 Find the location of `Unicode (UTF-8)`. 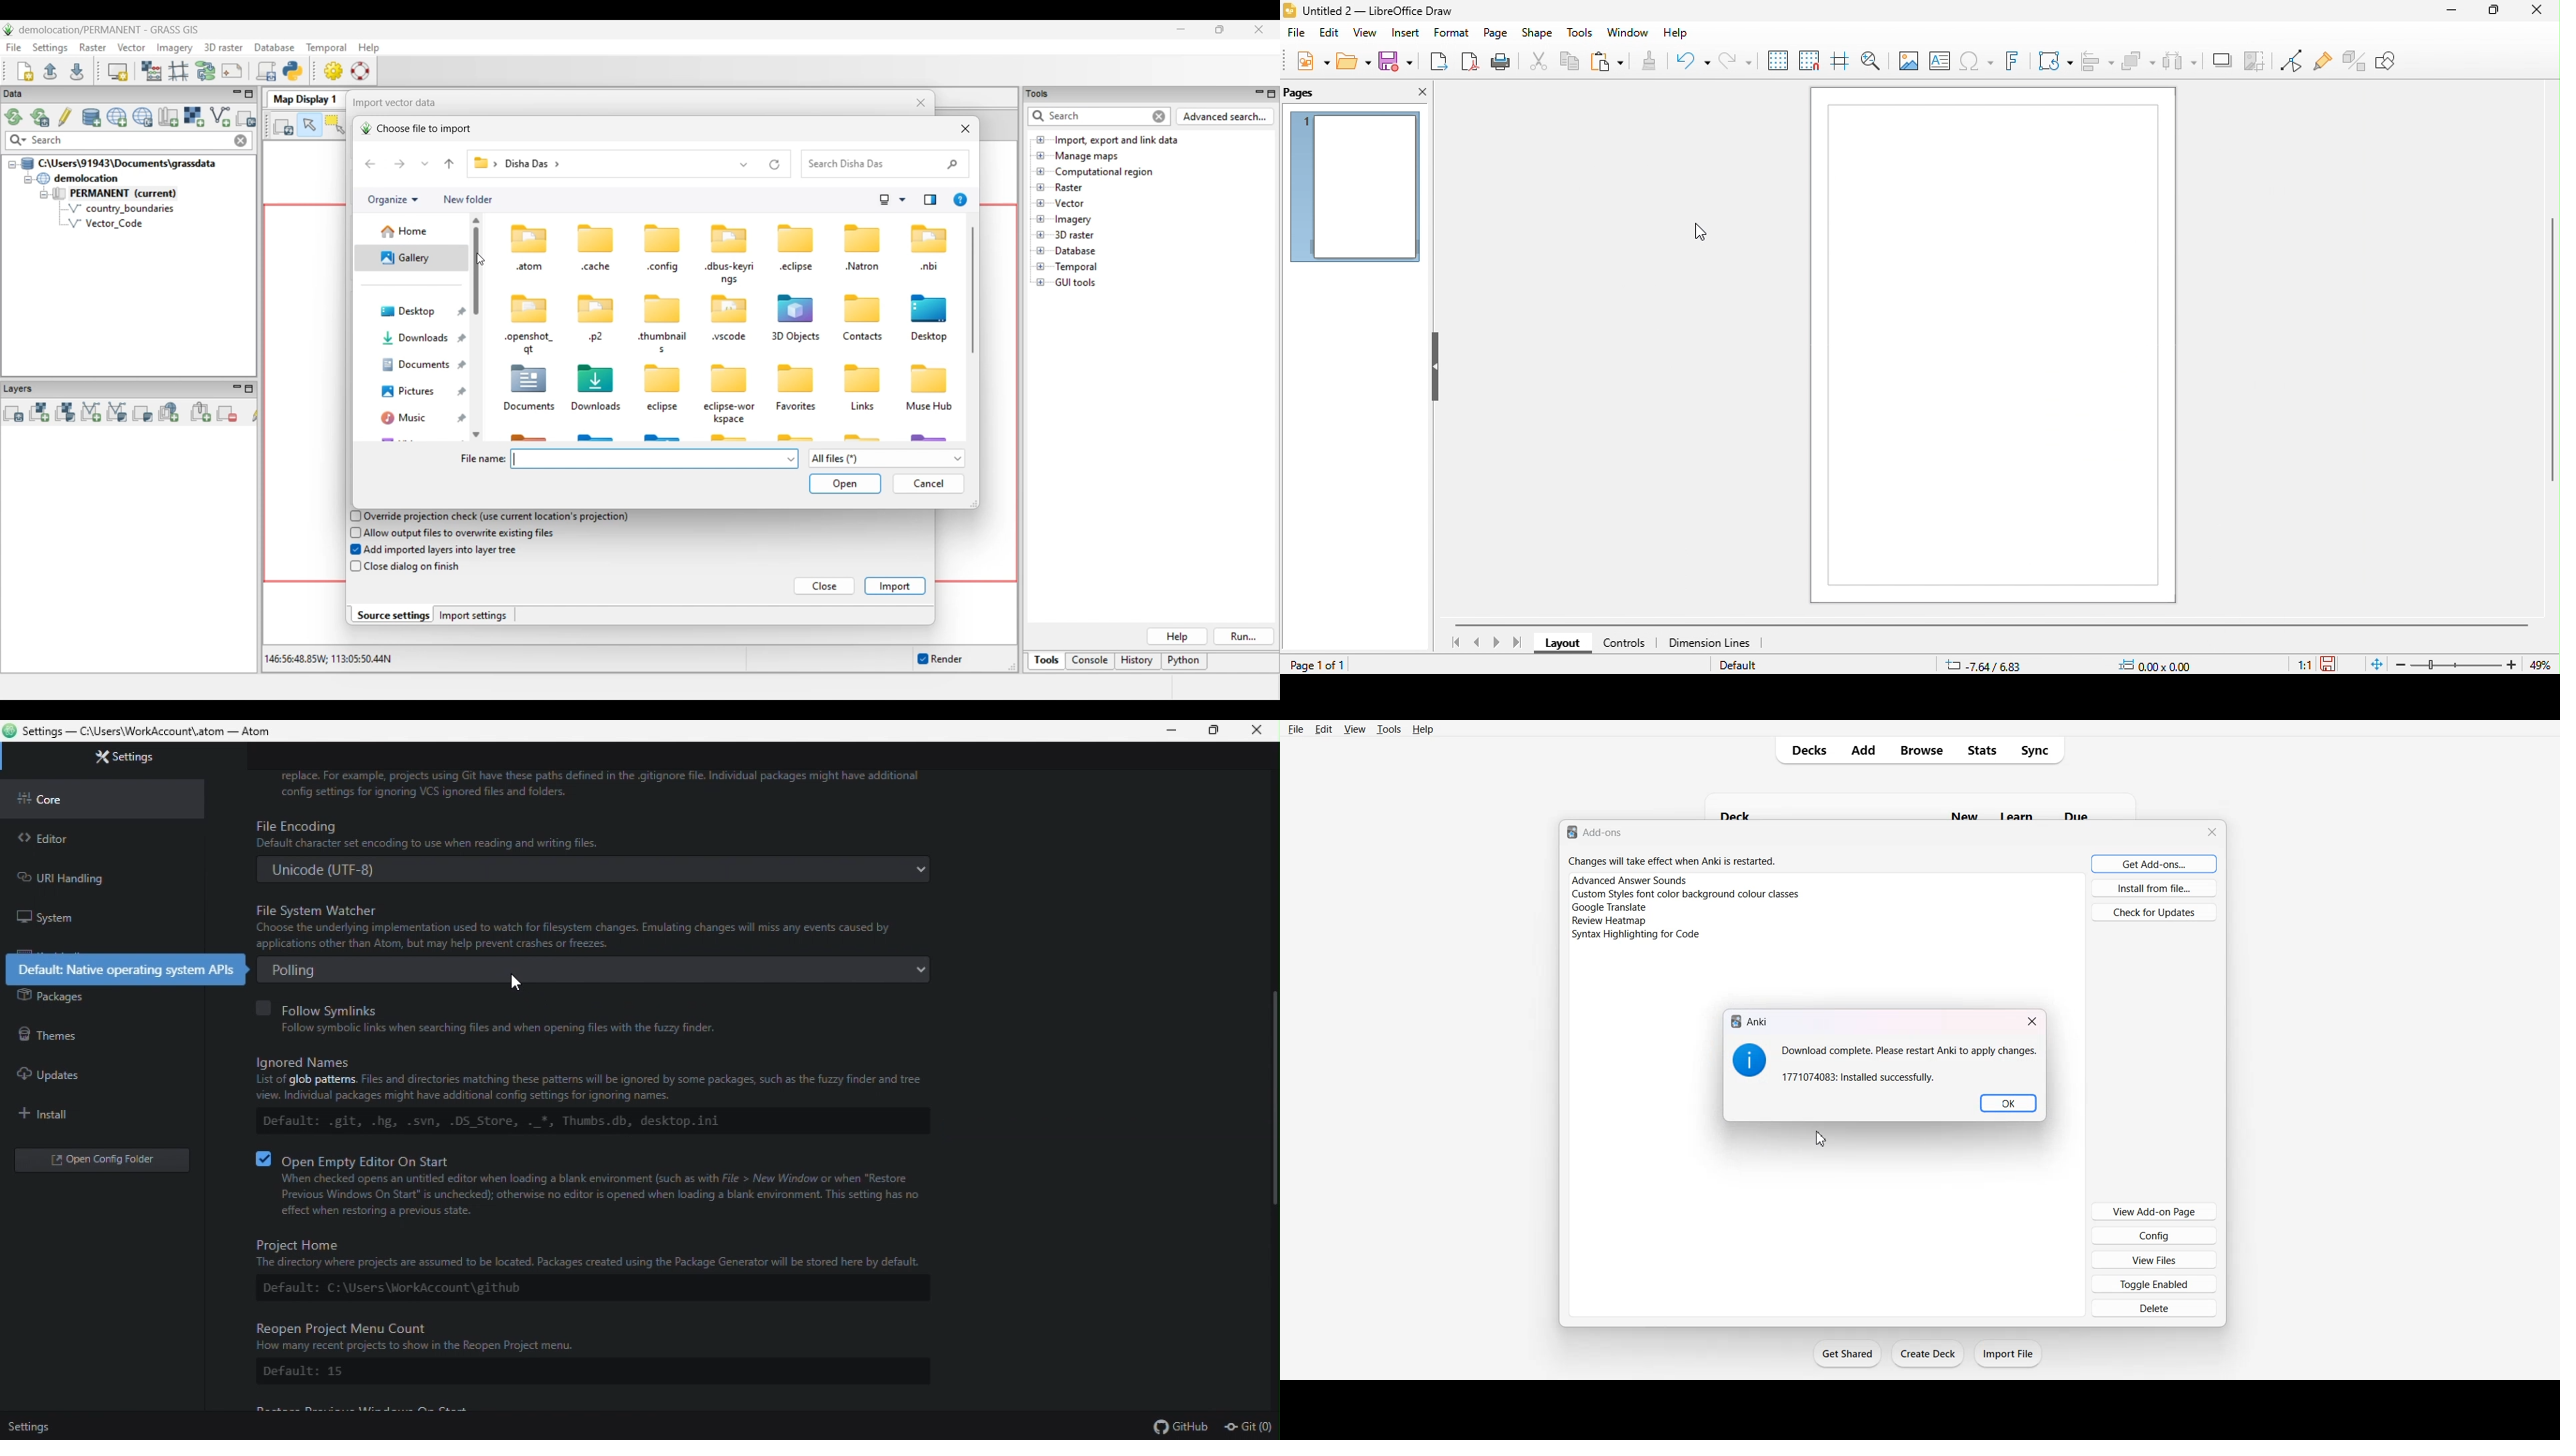

Unicode (UTF-8) is located at coordinates (594, 871).